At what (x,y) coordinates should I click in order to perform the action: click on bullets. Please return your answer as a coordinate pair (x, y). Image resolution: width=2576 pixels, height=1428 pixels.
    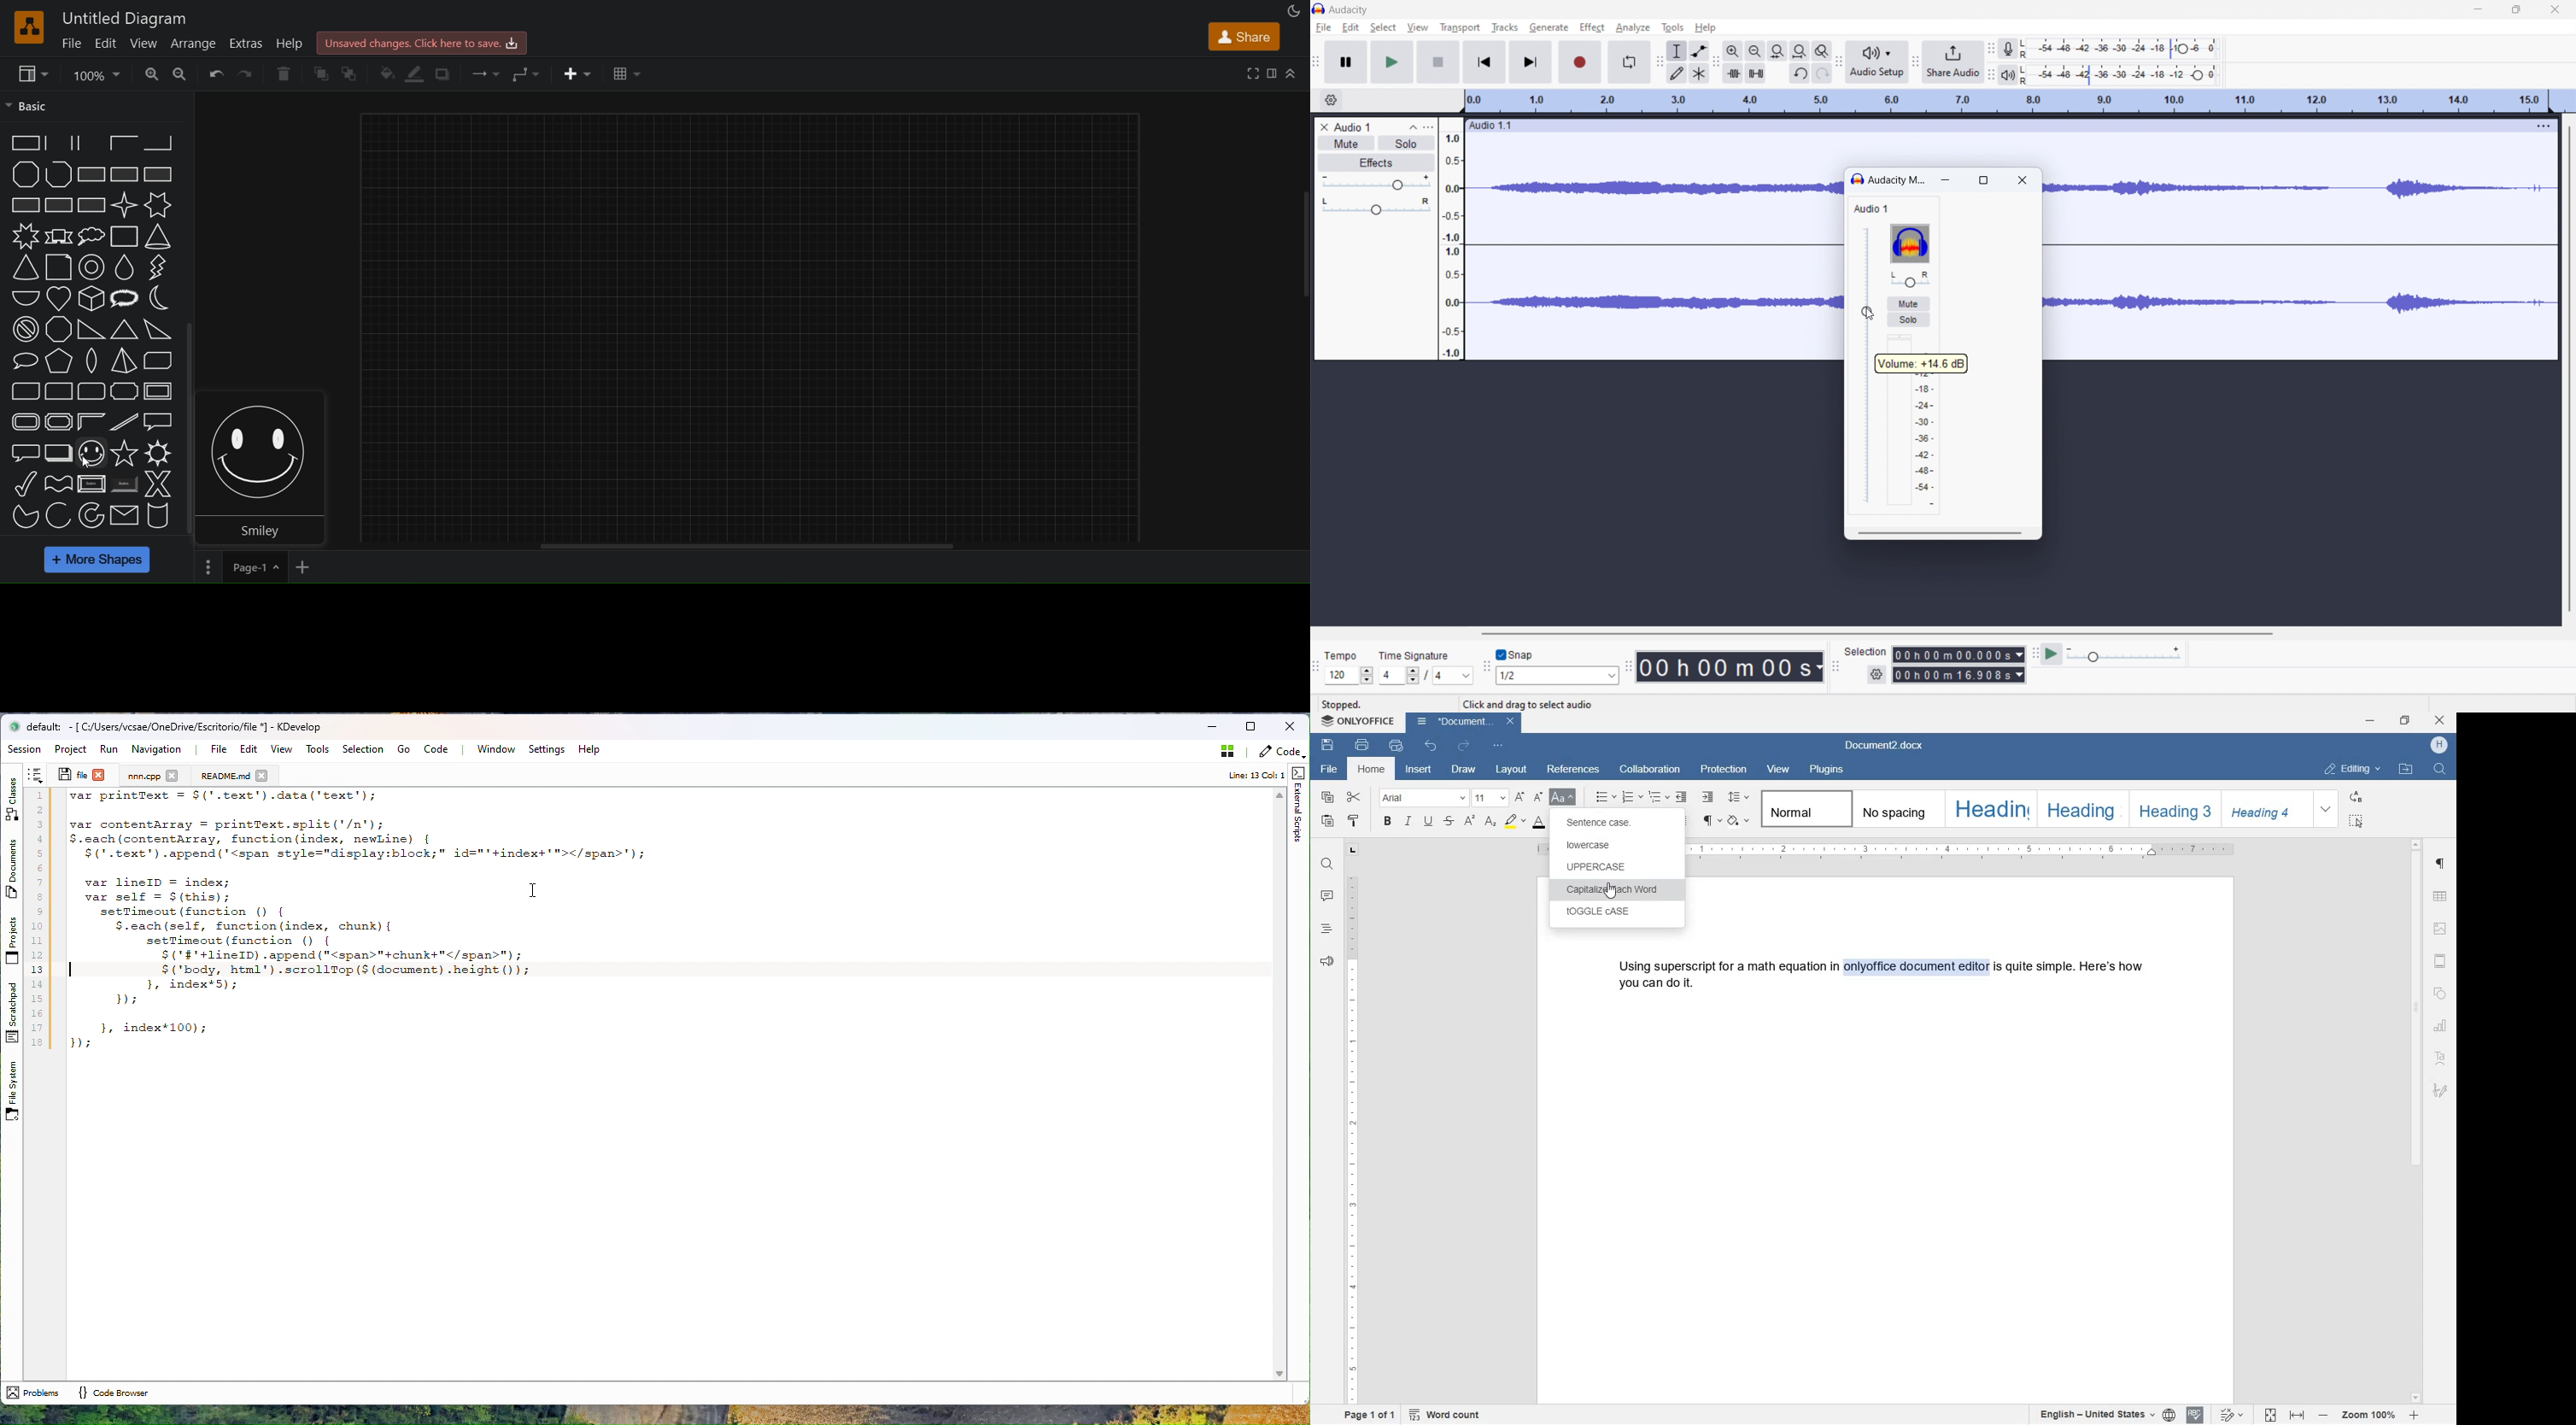
    Looking at the image, I should click on (1606, 796).